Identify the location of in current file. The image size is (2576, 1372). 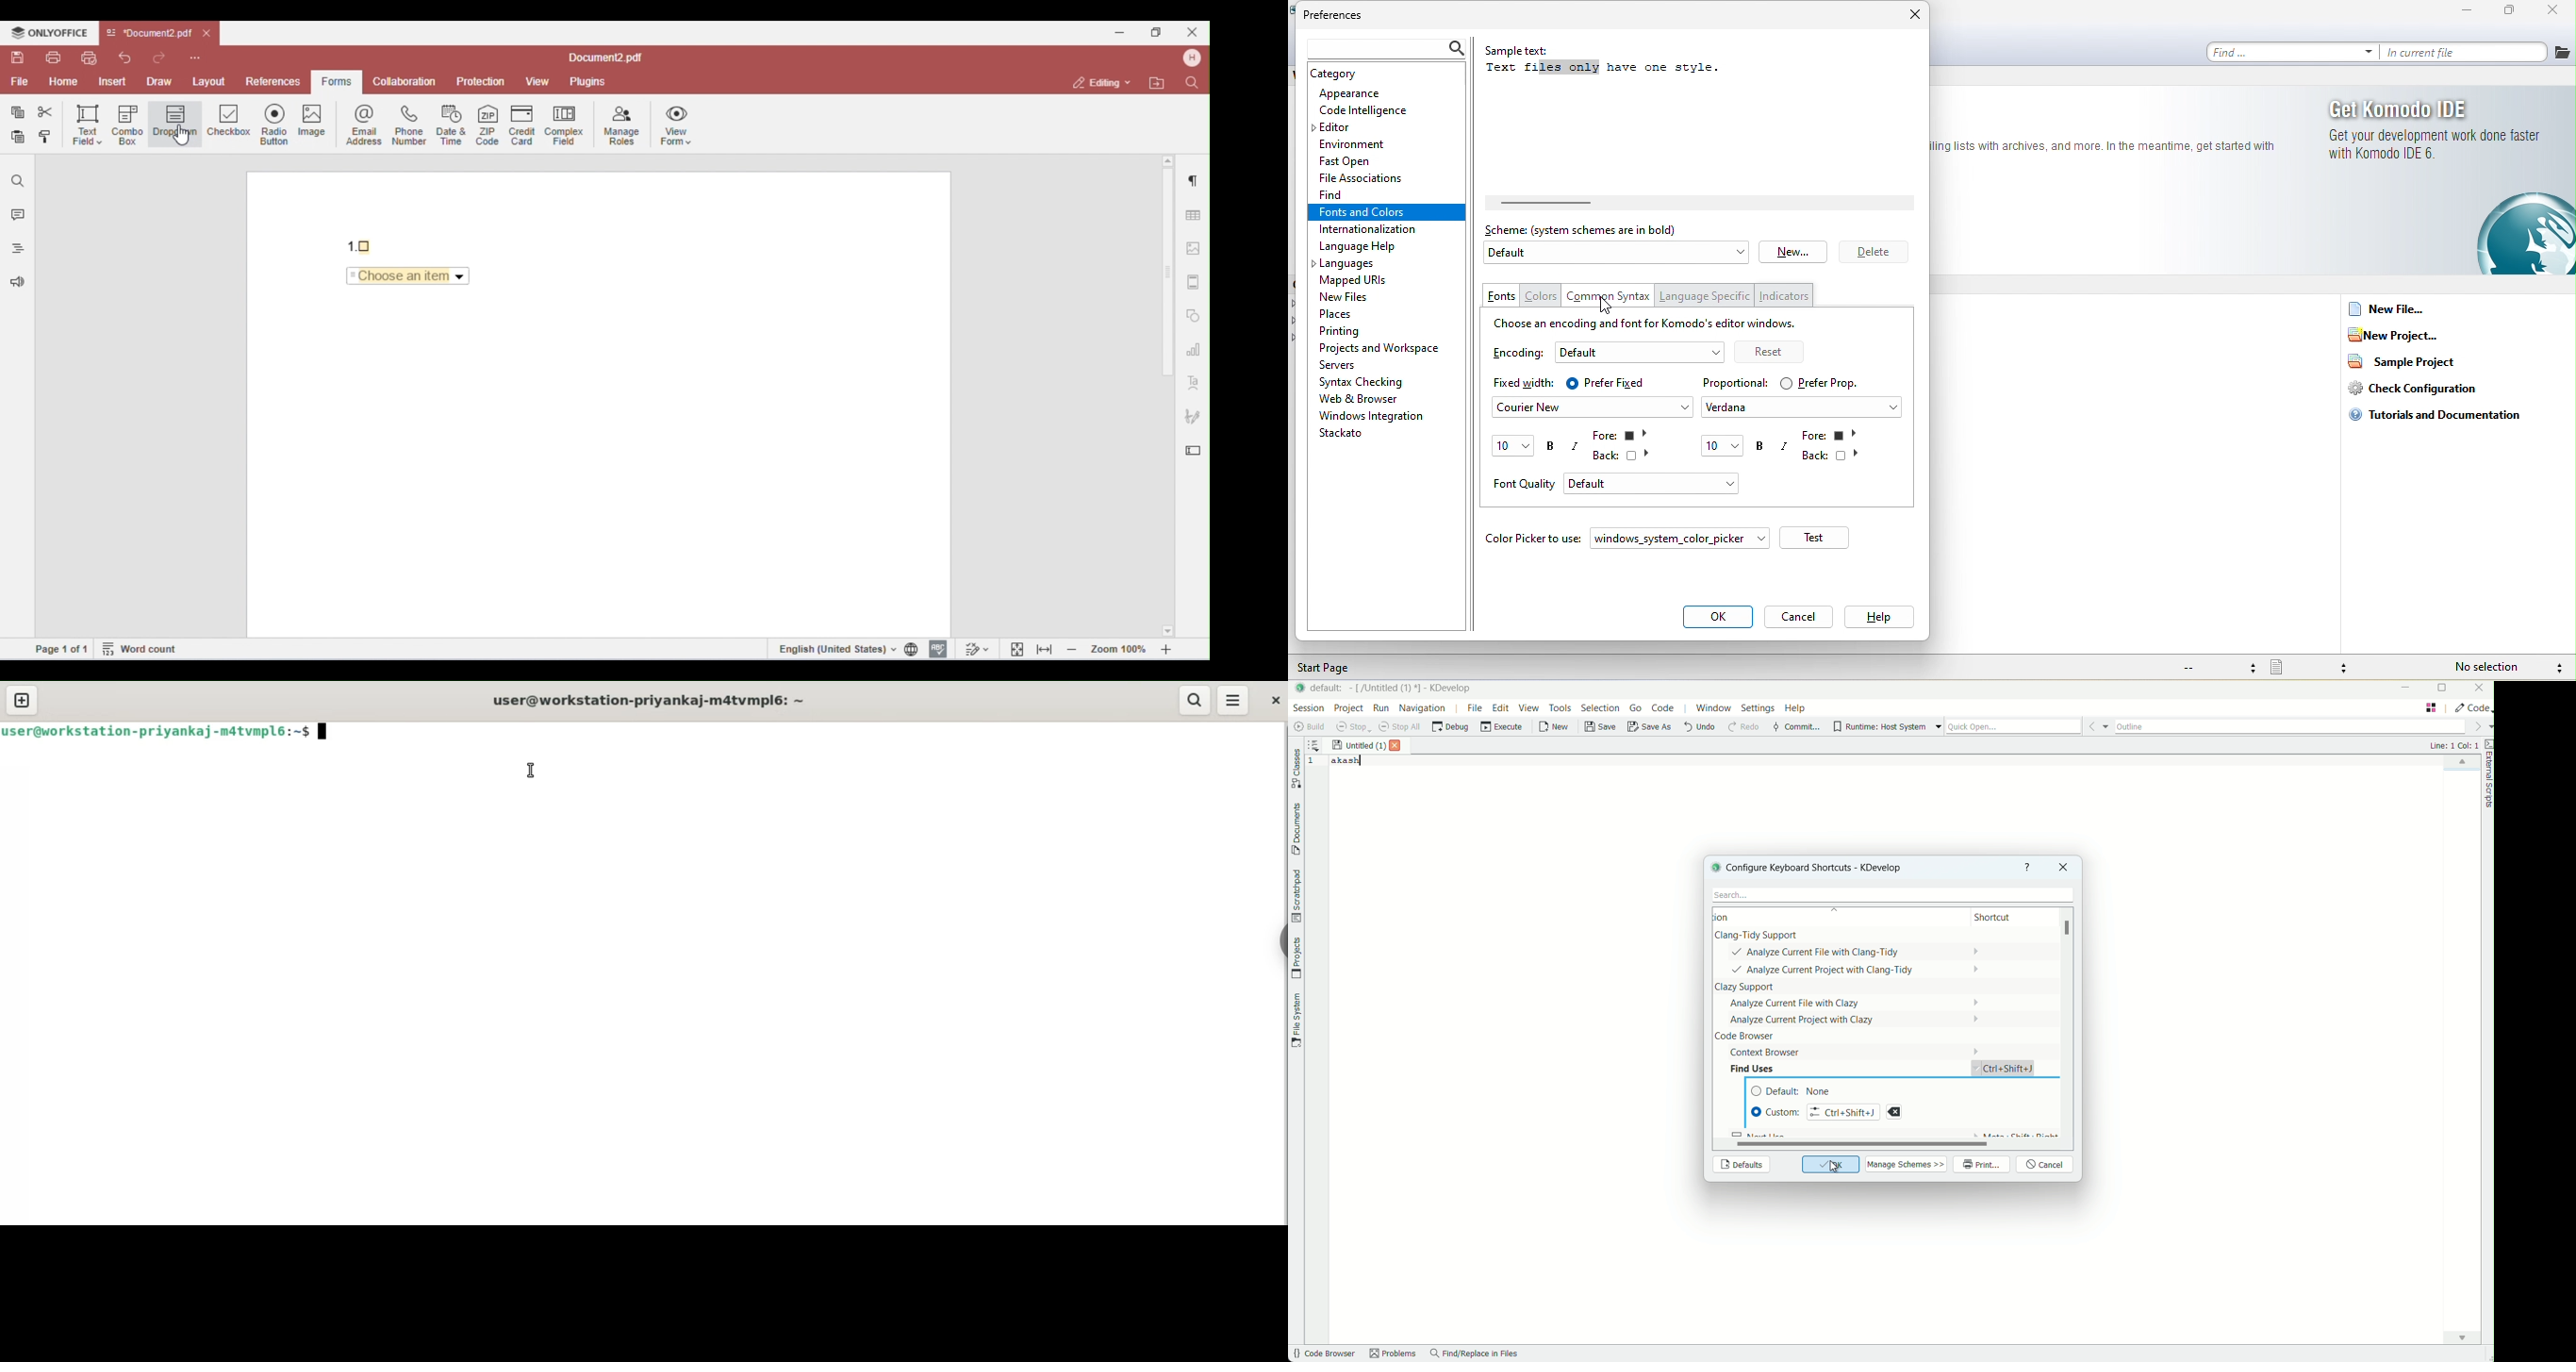
(2468, 53).